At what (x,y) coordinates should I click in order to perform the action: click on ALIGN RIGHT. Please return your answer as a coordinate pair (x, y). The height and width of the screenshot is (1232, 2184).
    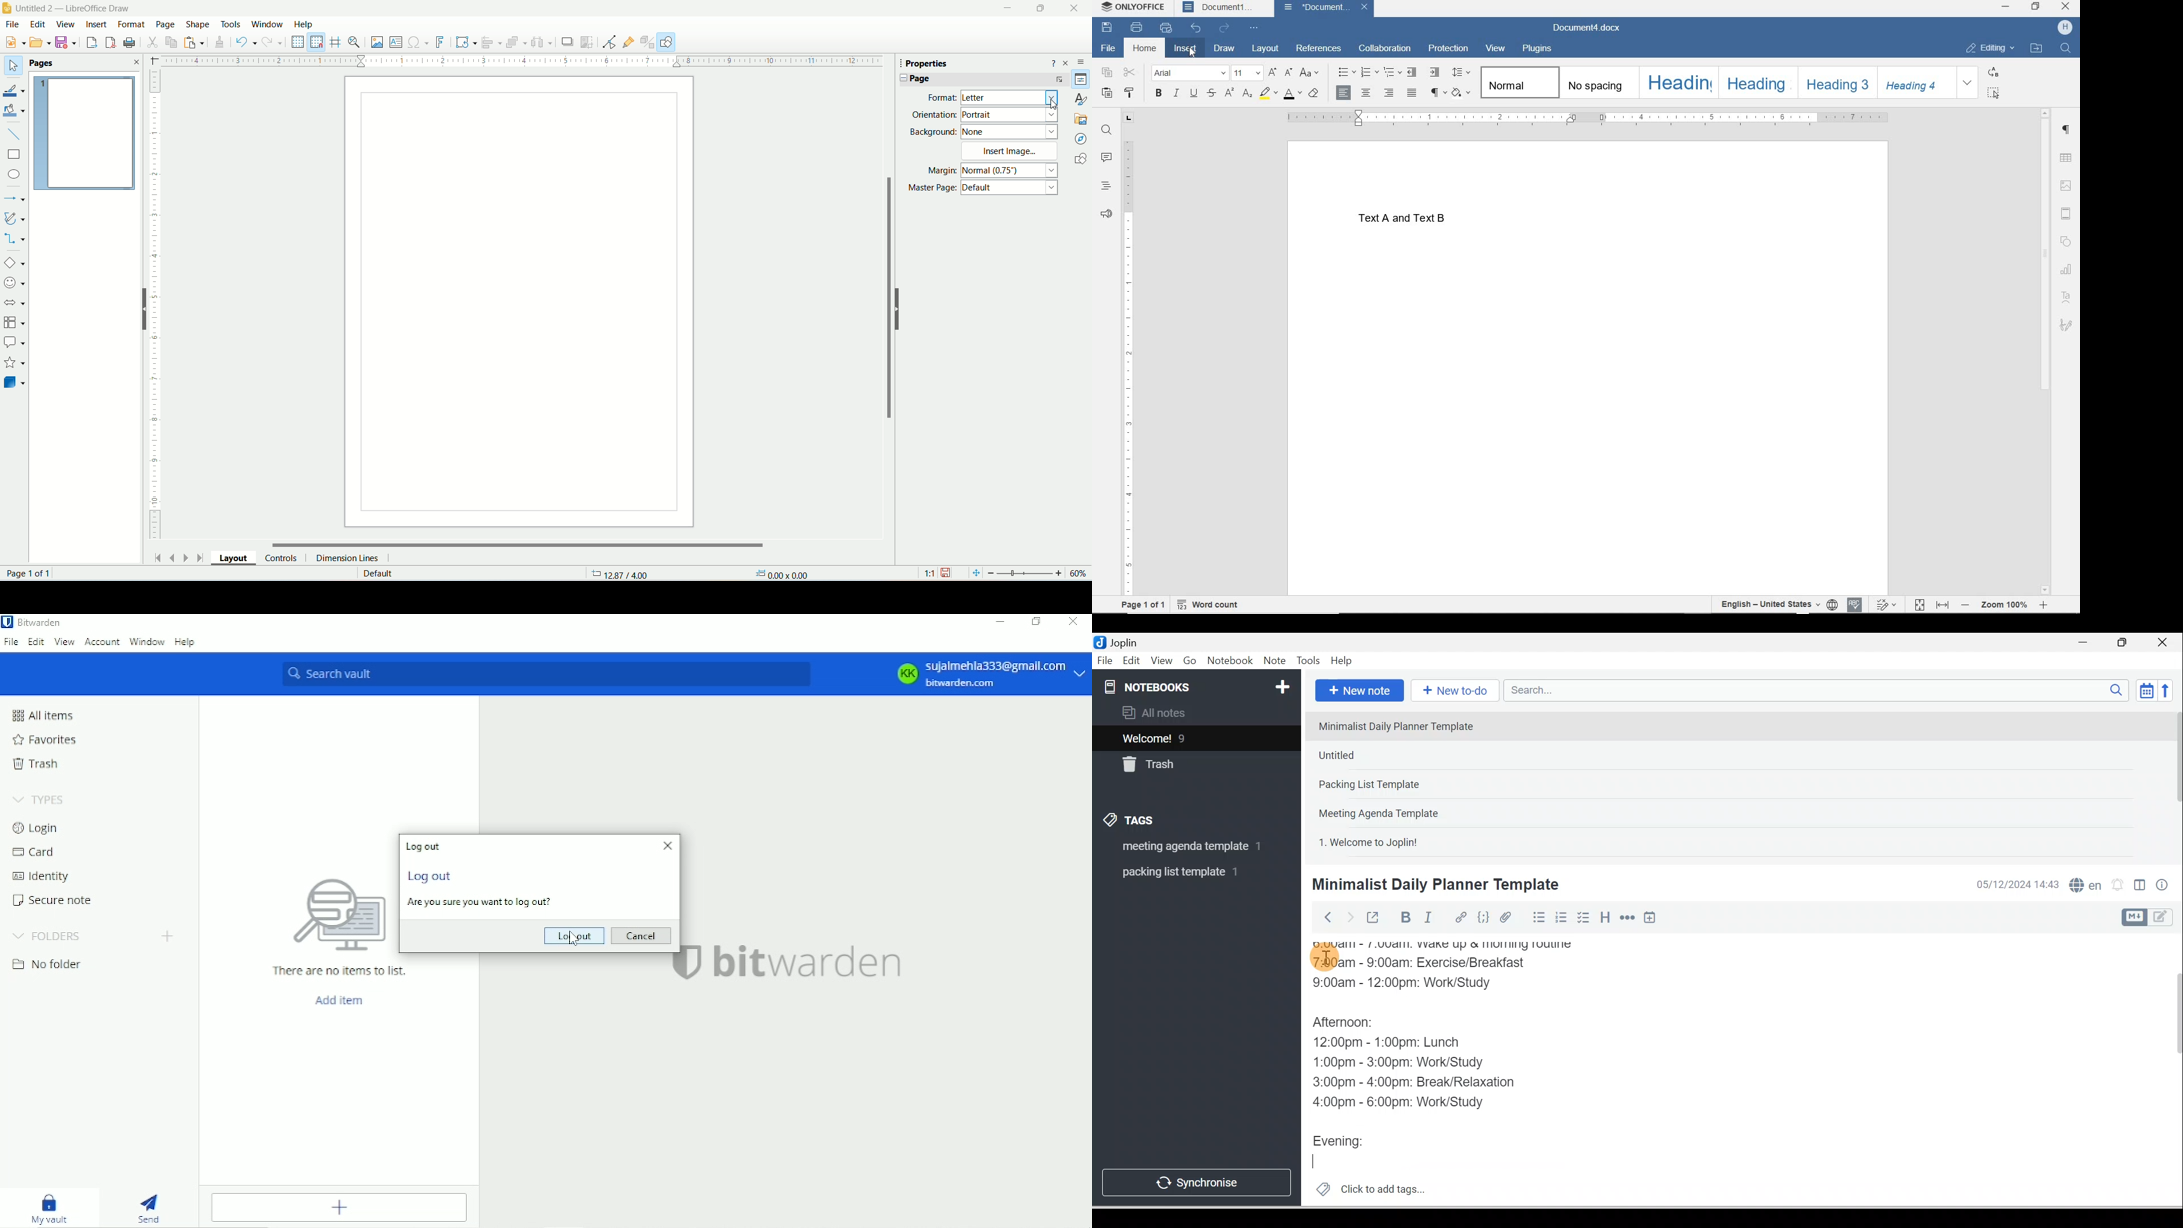
    Looking at the image, I should click on (1388, 94).